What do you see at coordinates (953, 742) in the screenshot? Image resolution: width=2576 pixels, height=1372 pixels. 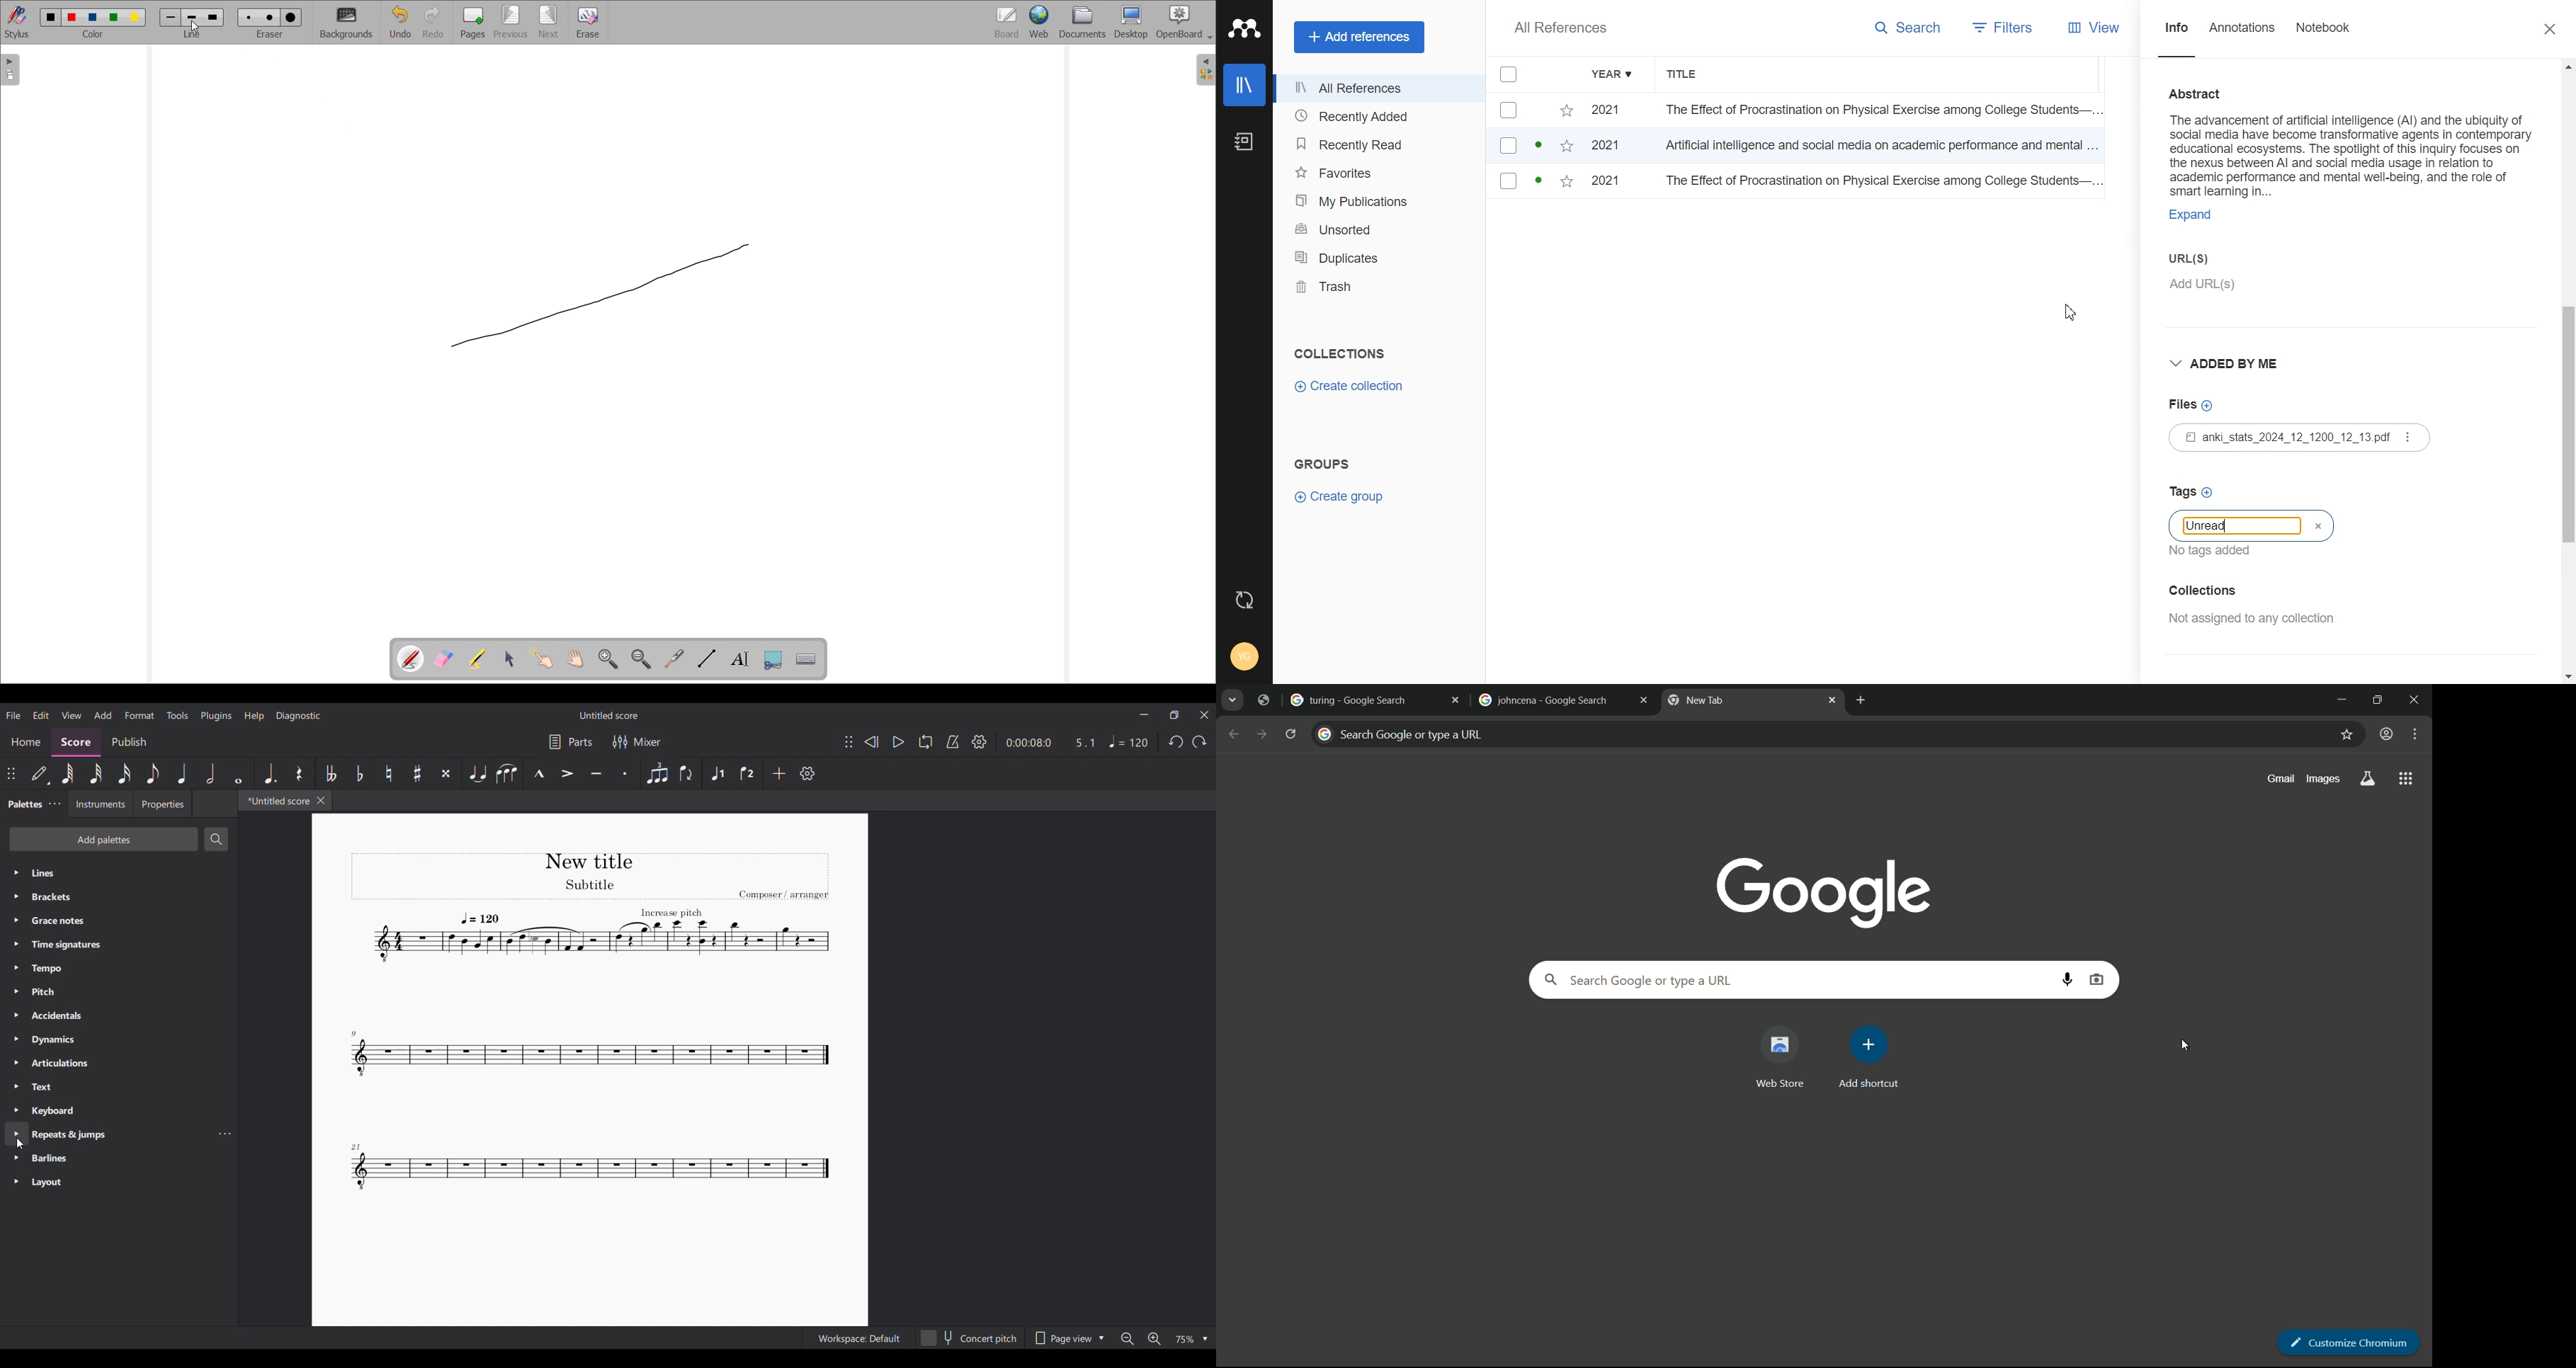 I see `Metronome` at bounding box center [953, 742].